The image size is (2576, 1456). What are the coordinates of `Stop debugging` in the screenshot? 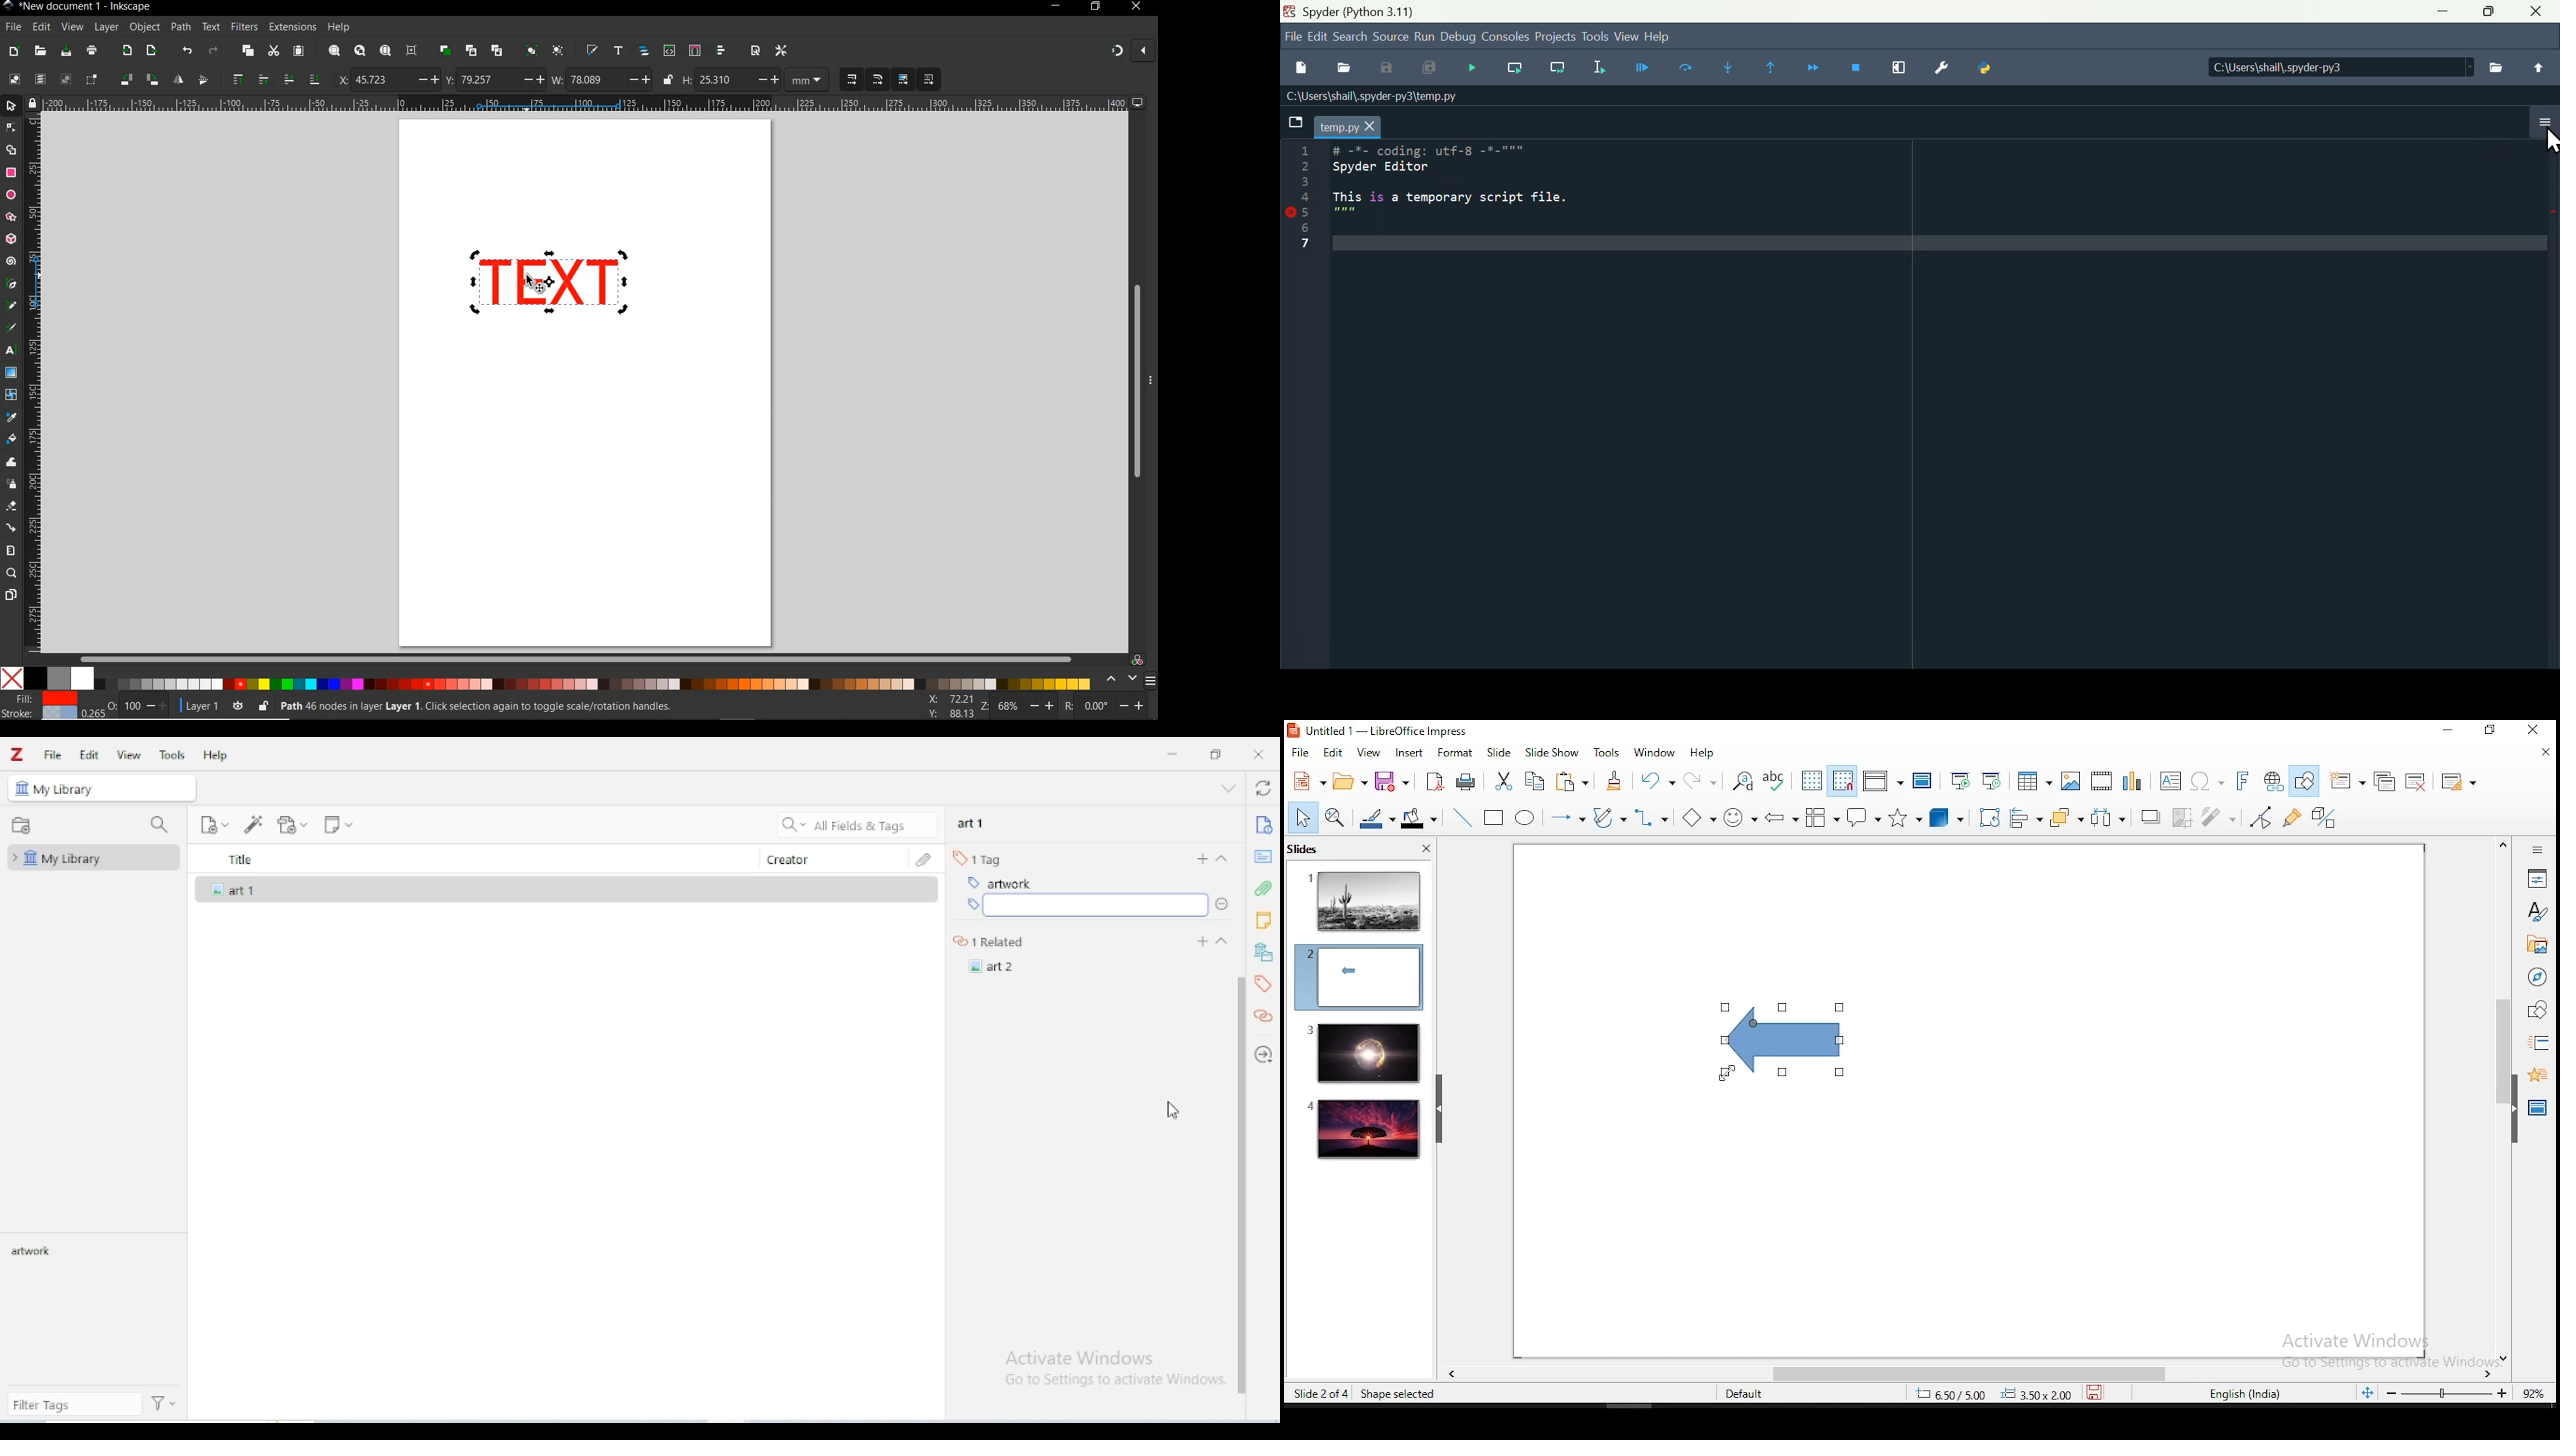 It's located at (1860, 71).